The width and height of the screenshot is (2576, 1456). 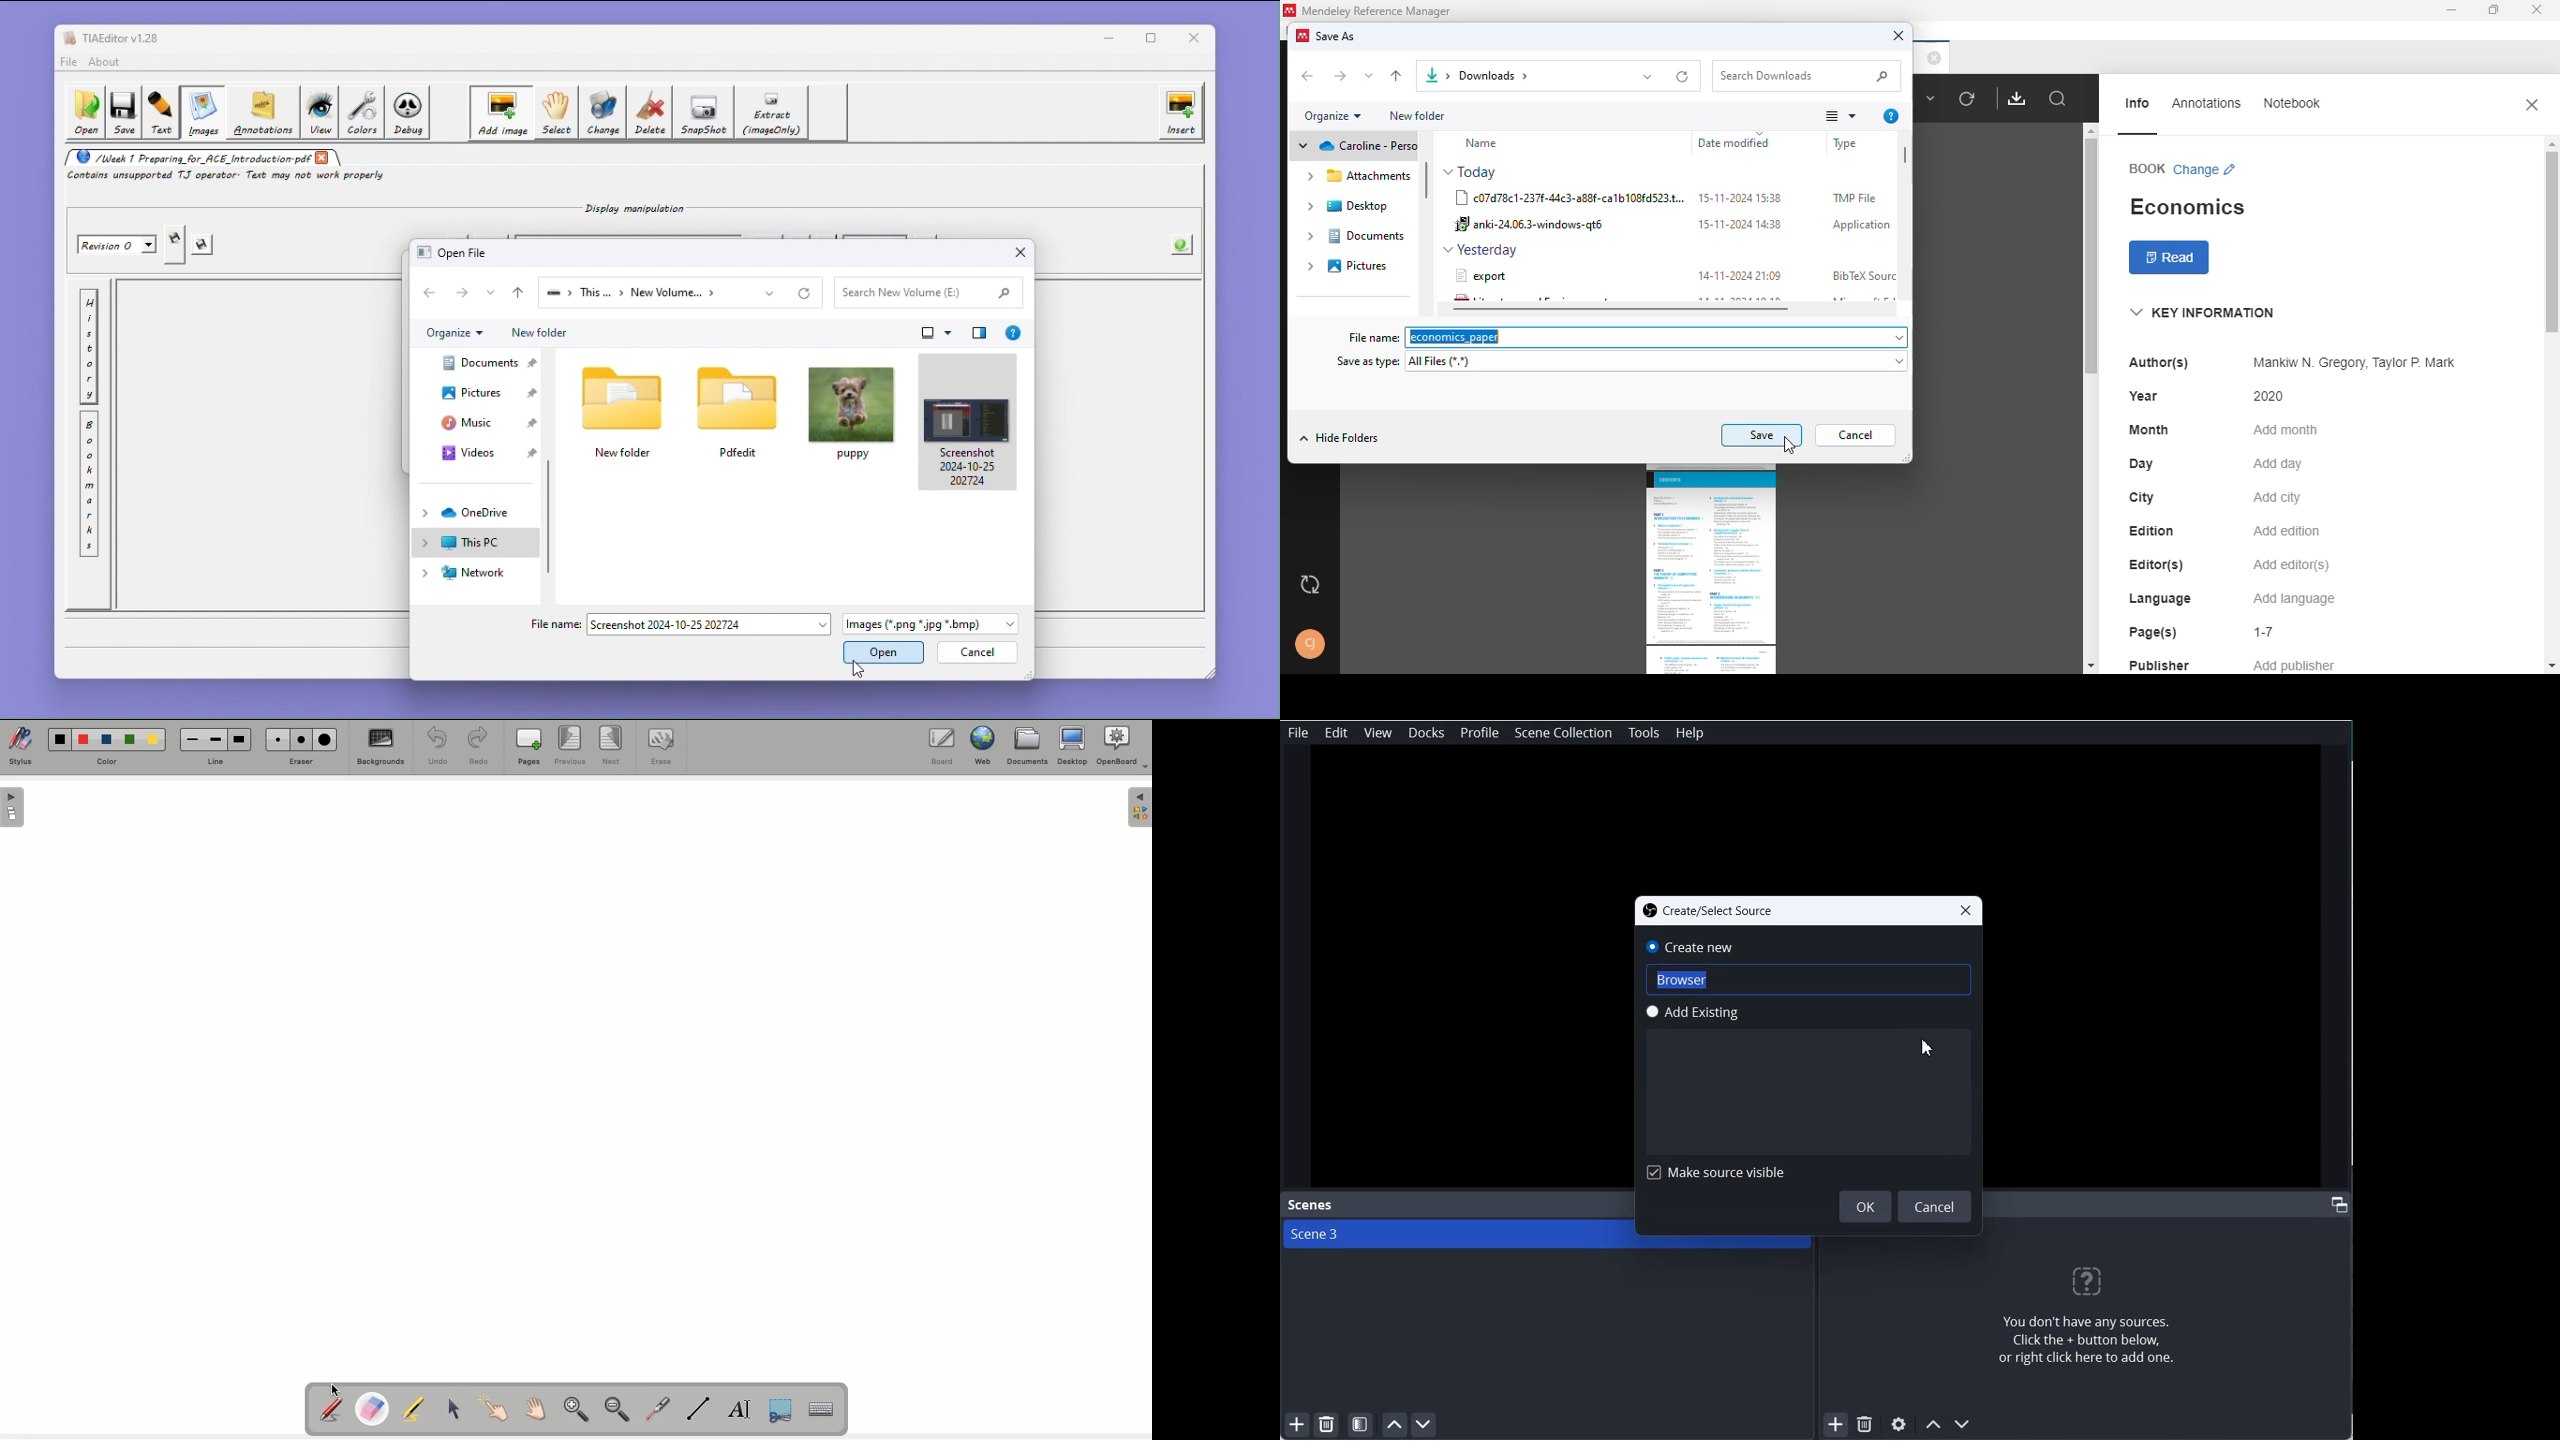 I want to click on Move Source up, so click(x=1933, y=1424).